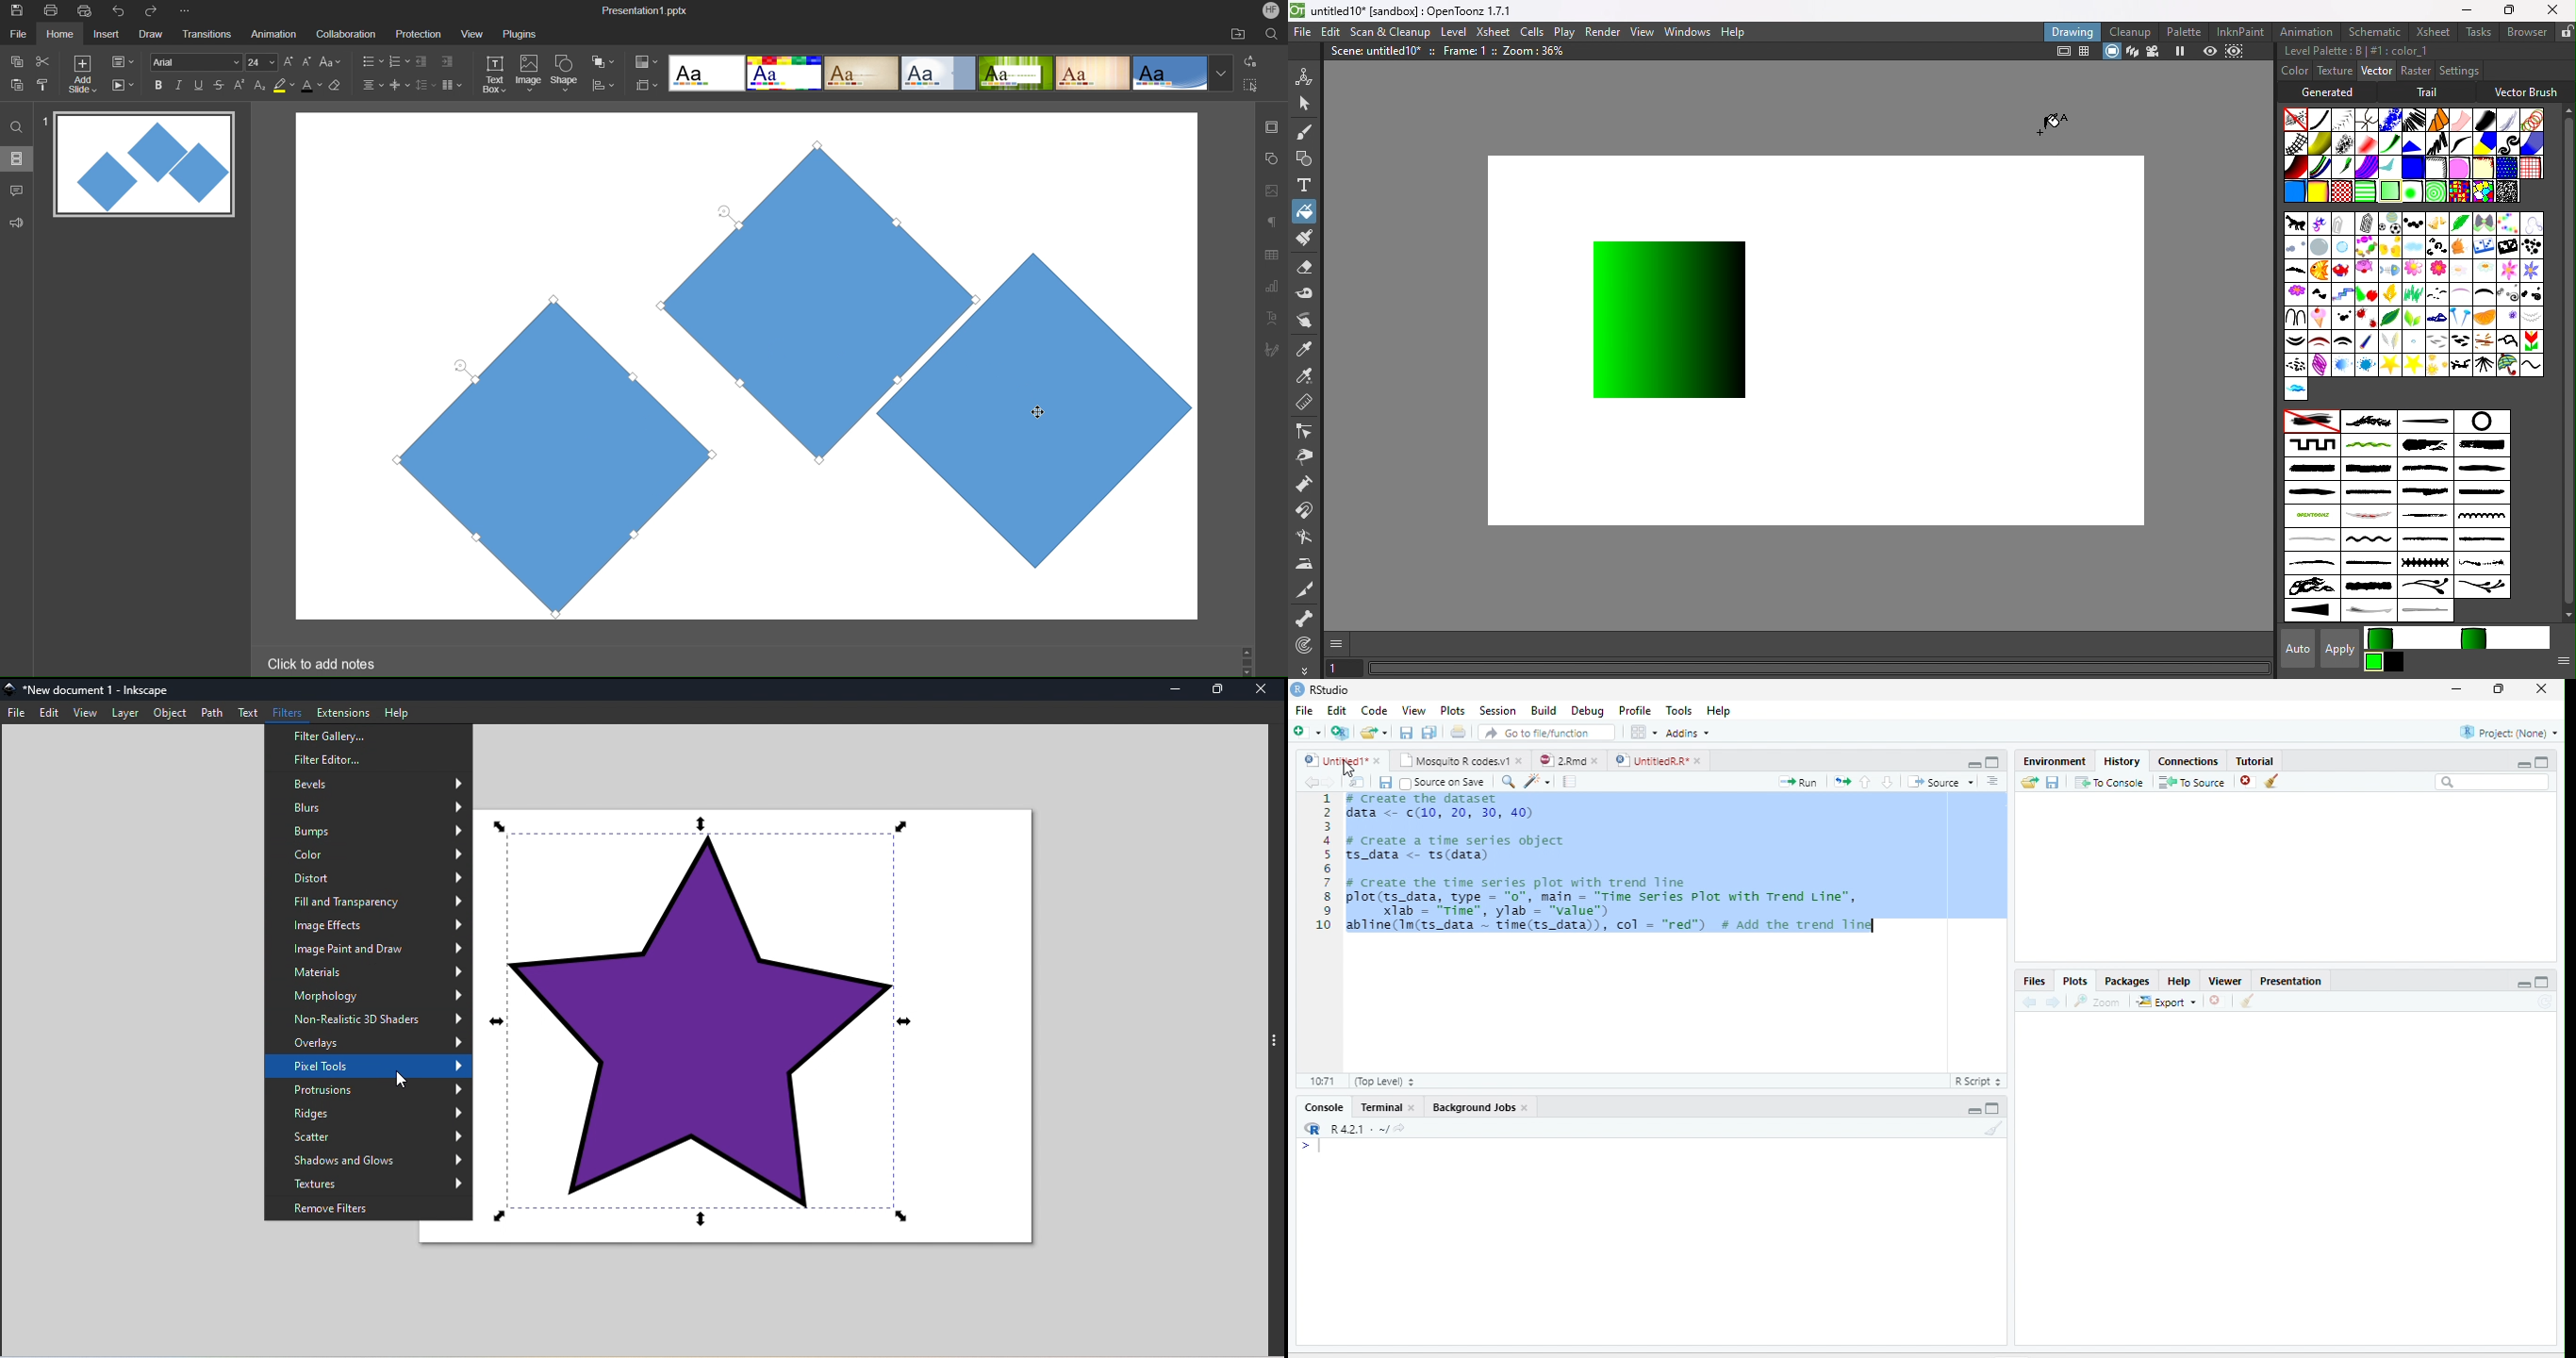 This screenshot has height=1372, width=2576. I want to click on Save history into a file, so click(2053, 782).